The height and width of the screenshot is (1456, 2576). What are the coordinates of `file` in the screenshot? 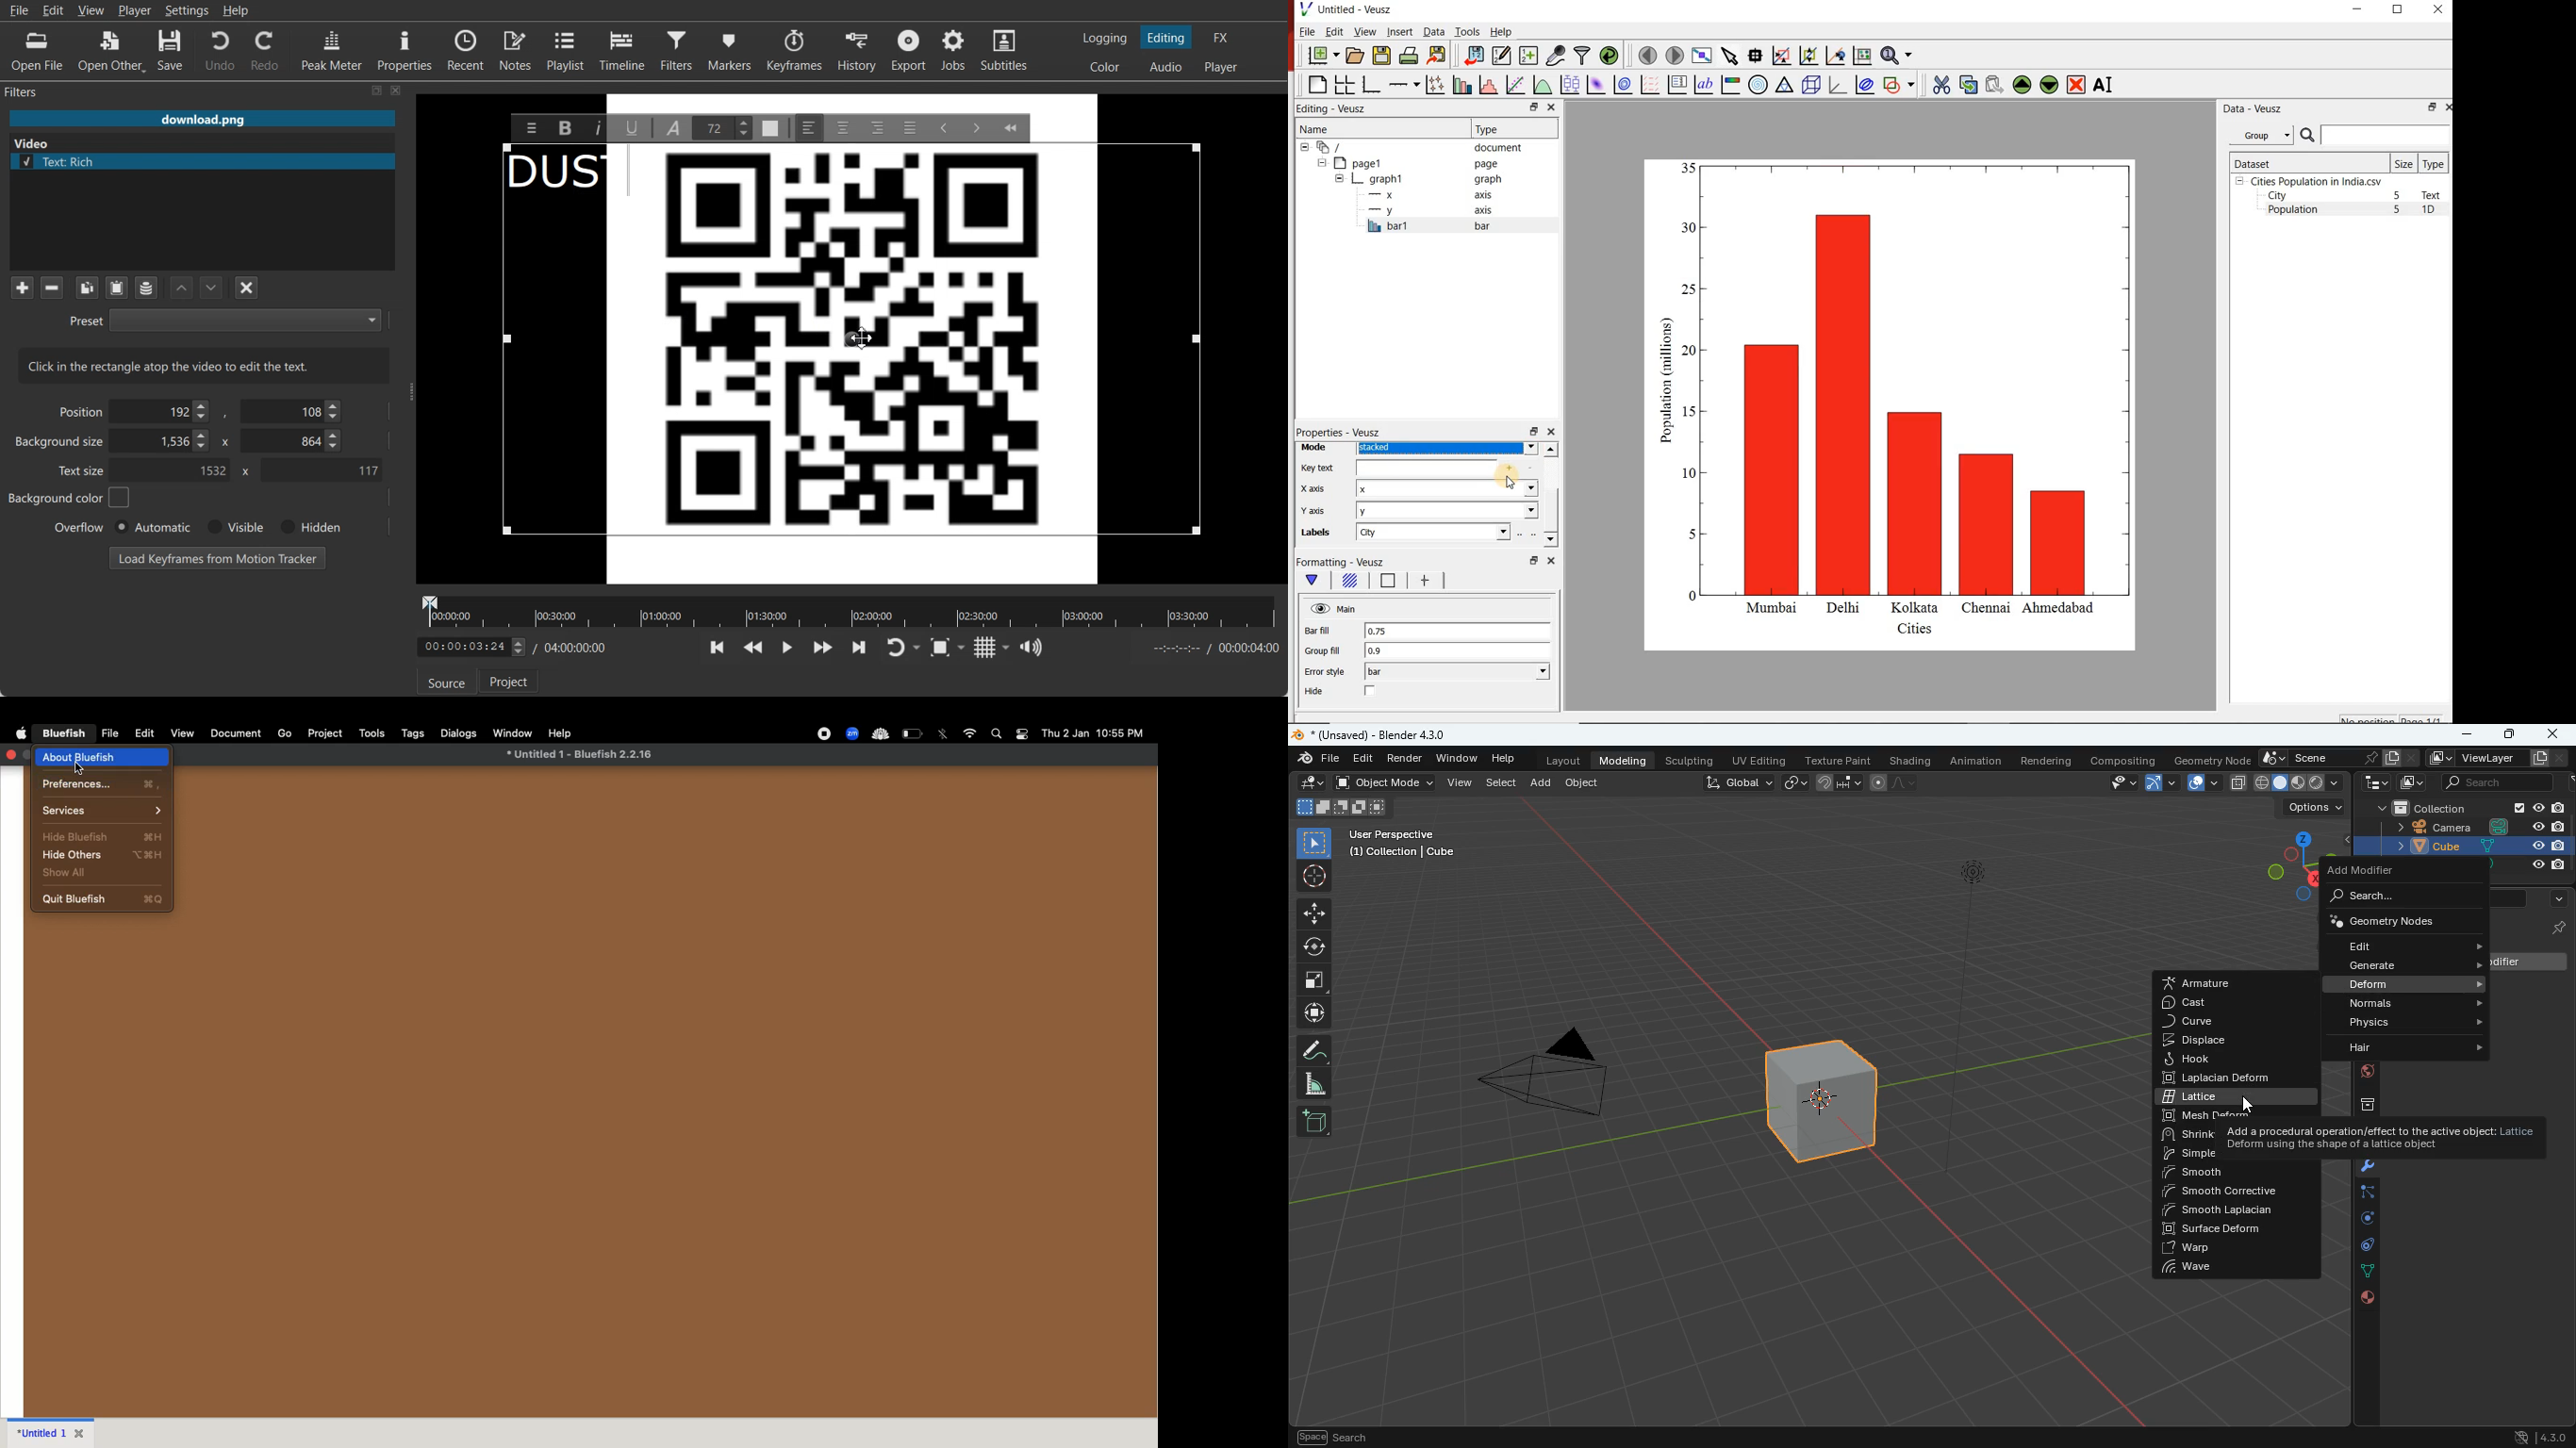 It's located at (111, 734).